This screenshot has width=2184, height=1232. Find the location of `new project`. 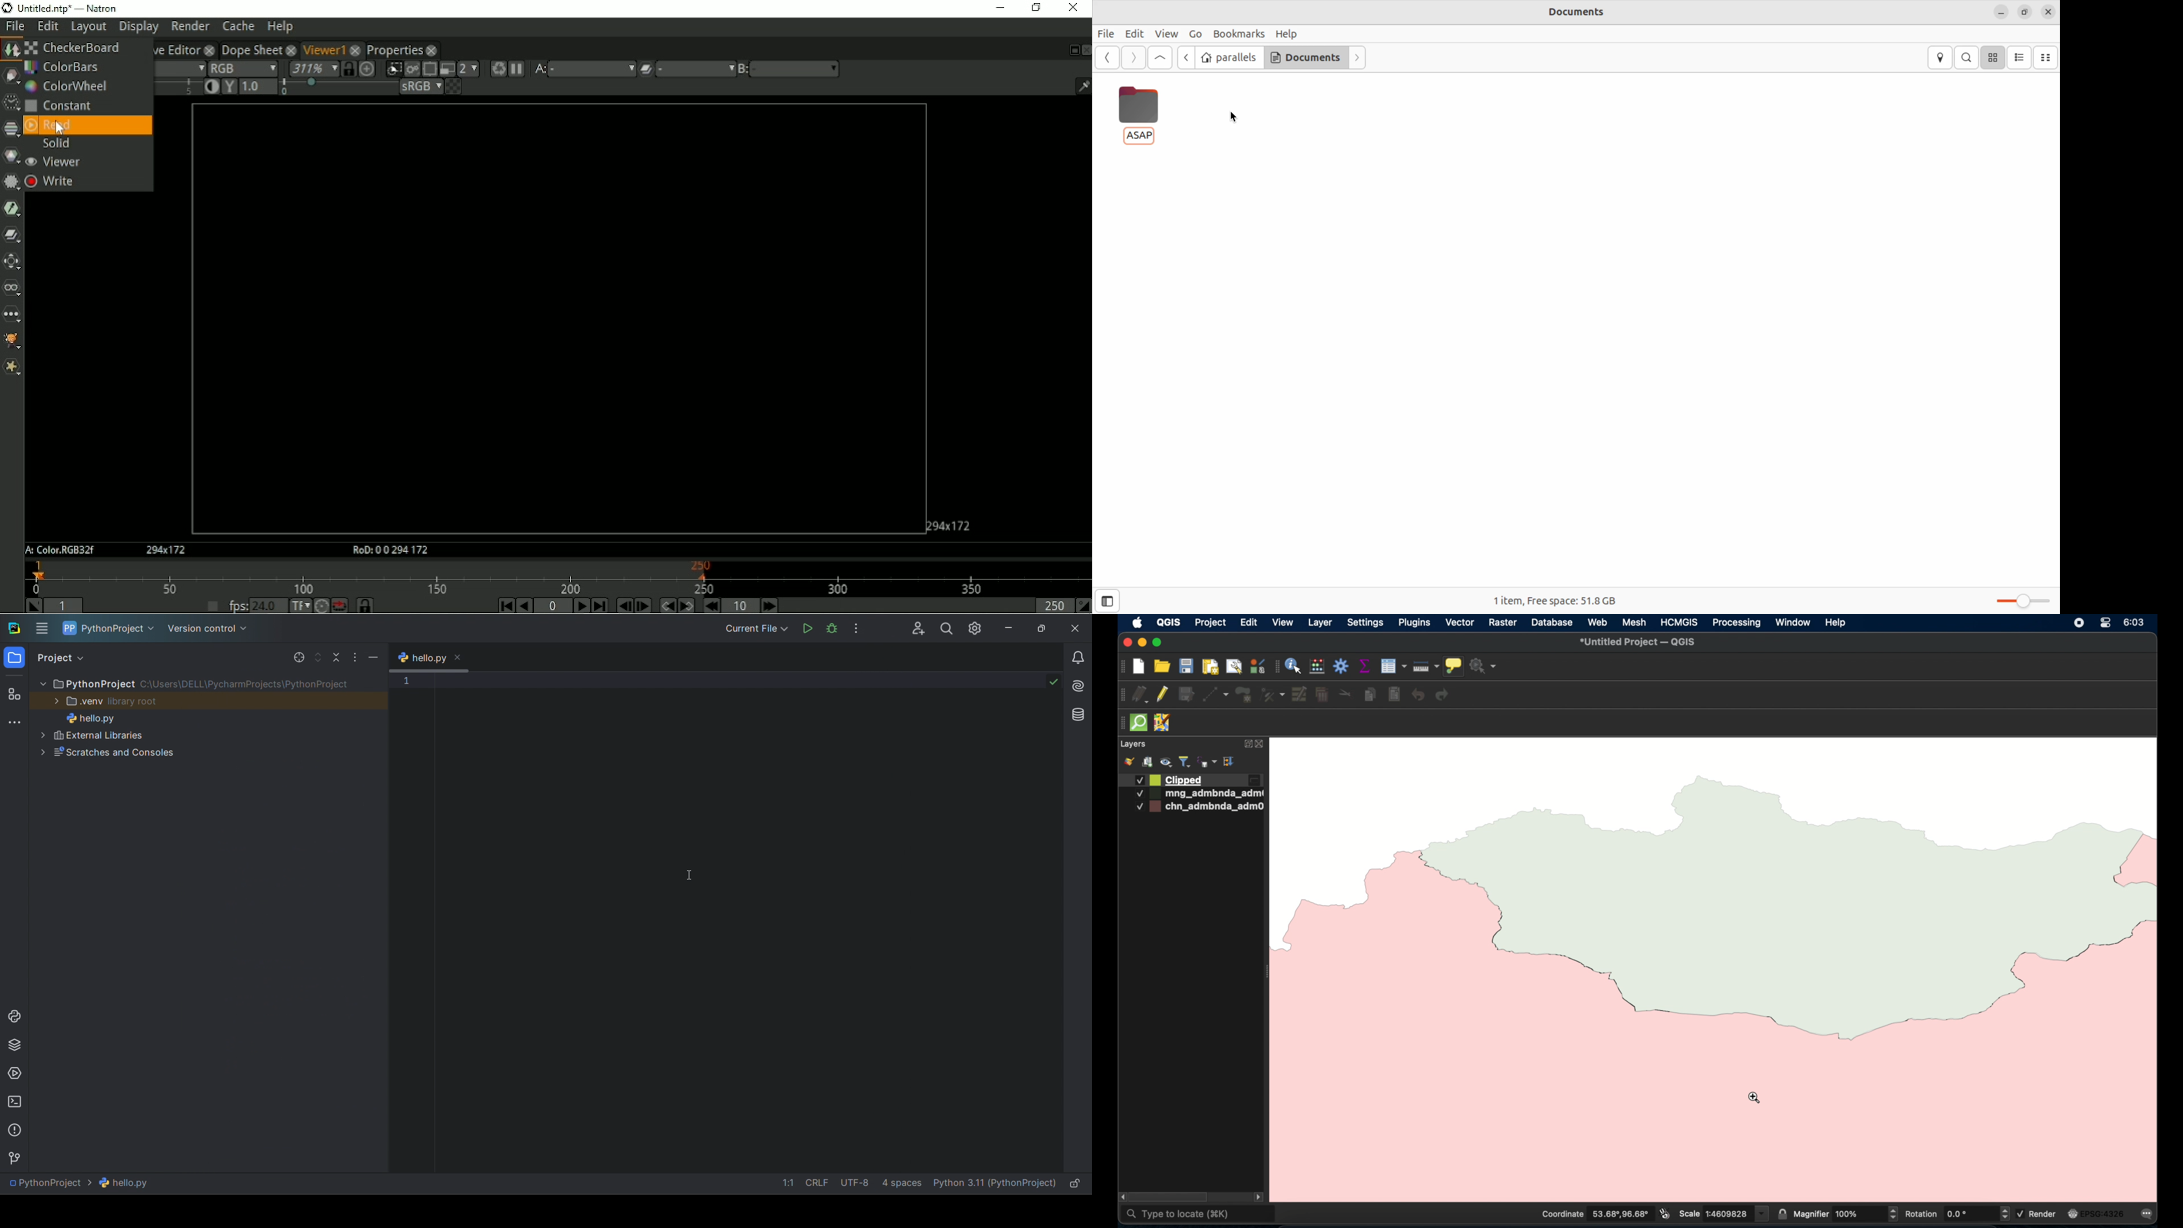

new project is located at coordinates (1139, 667).